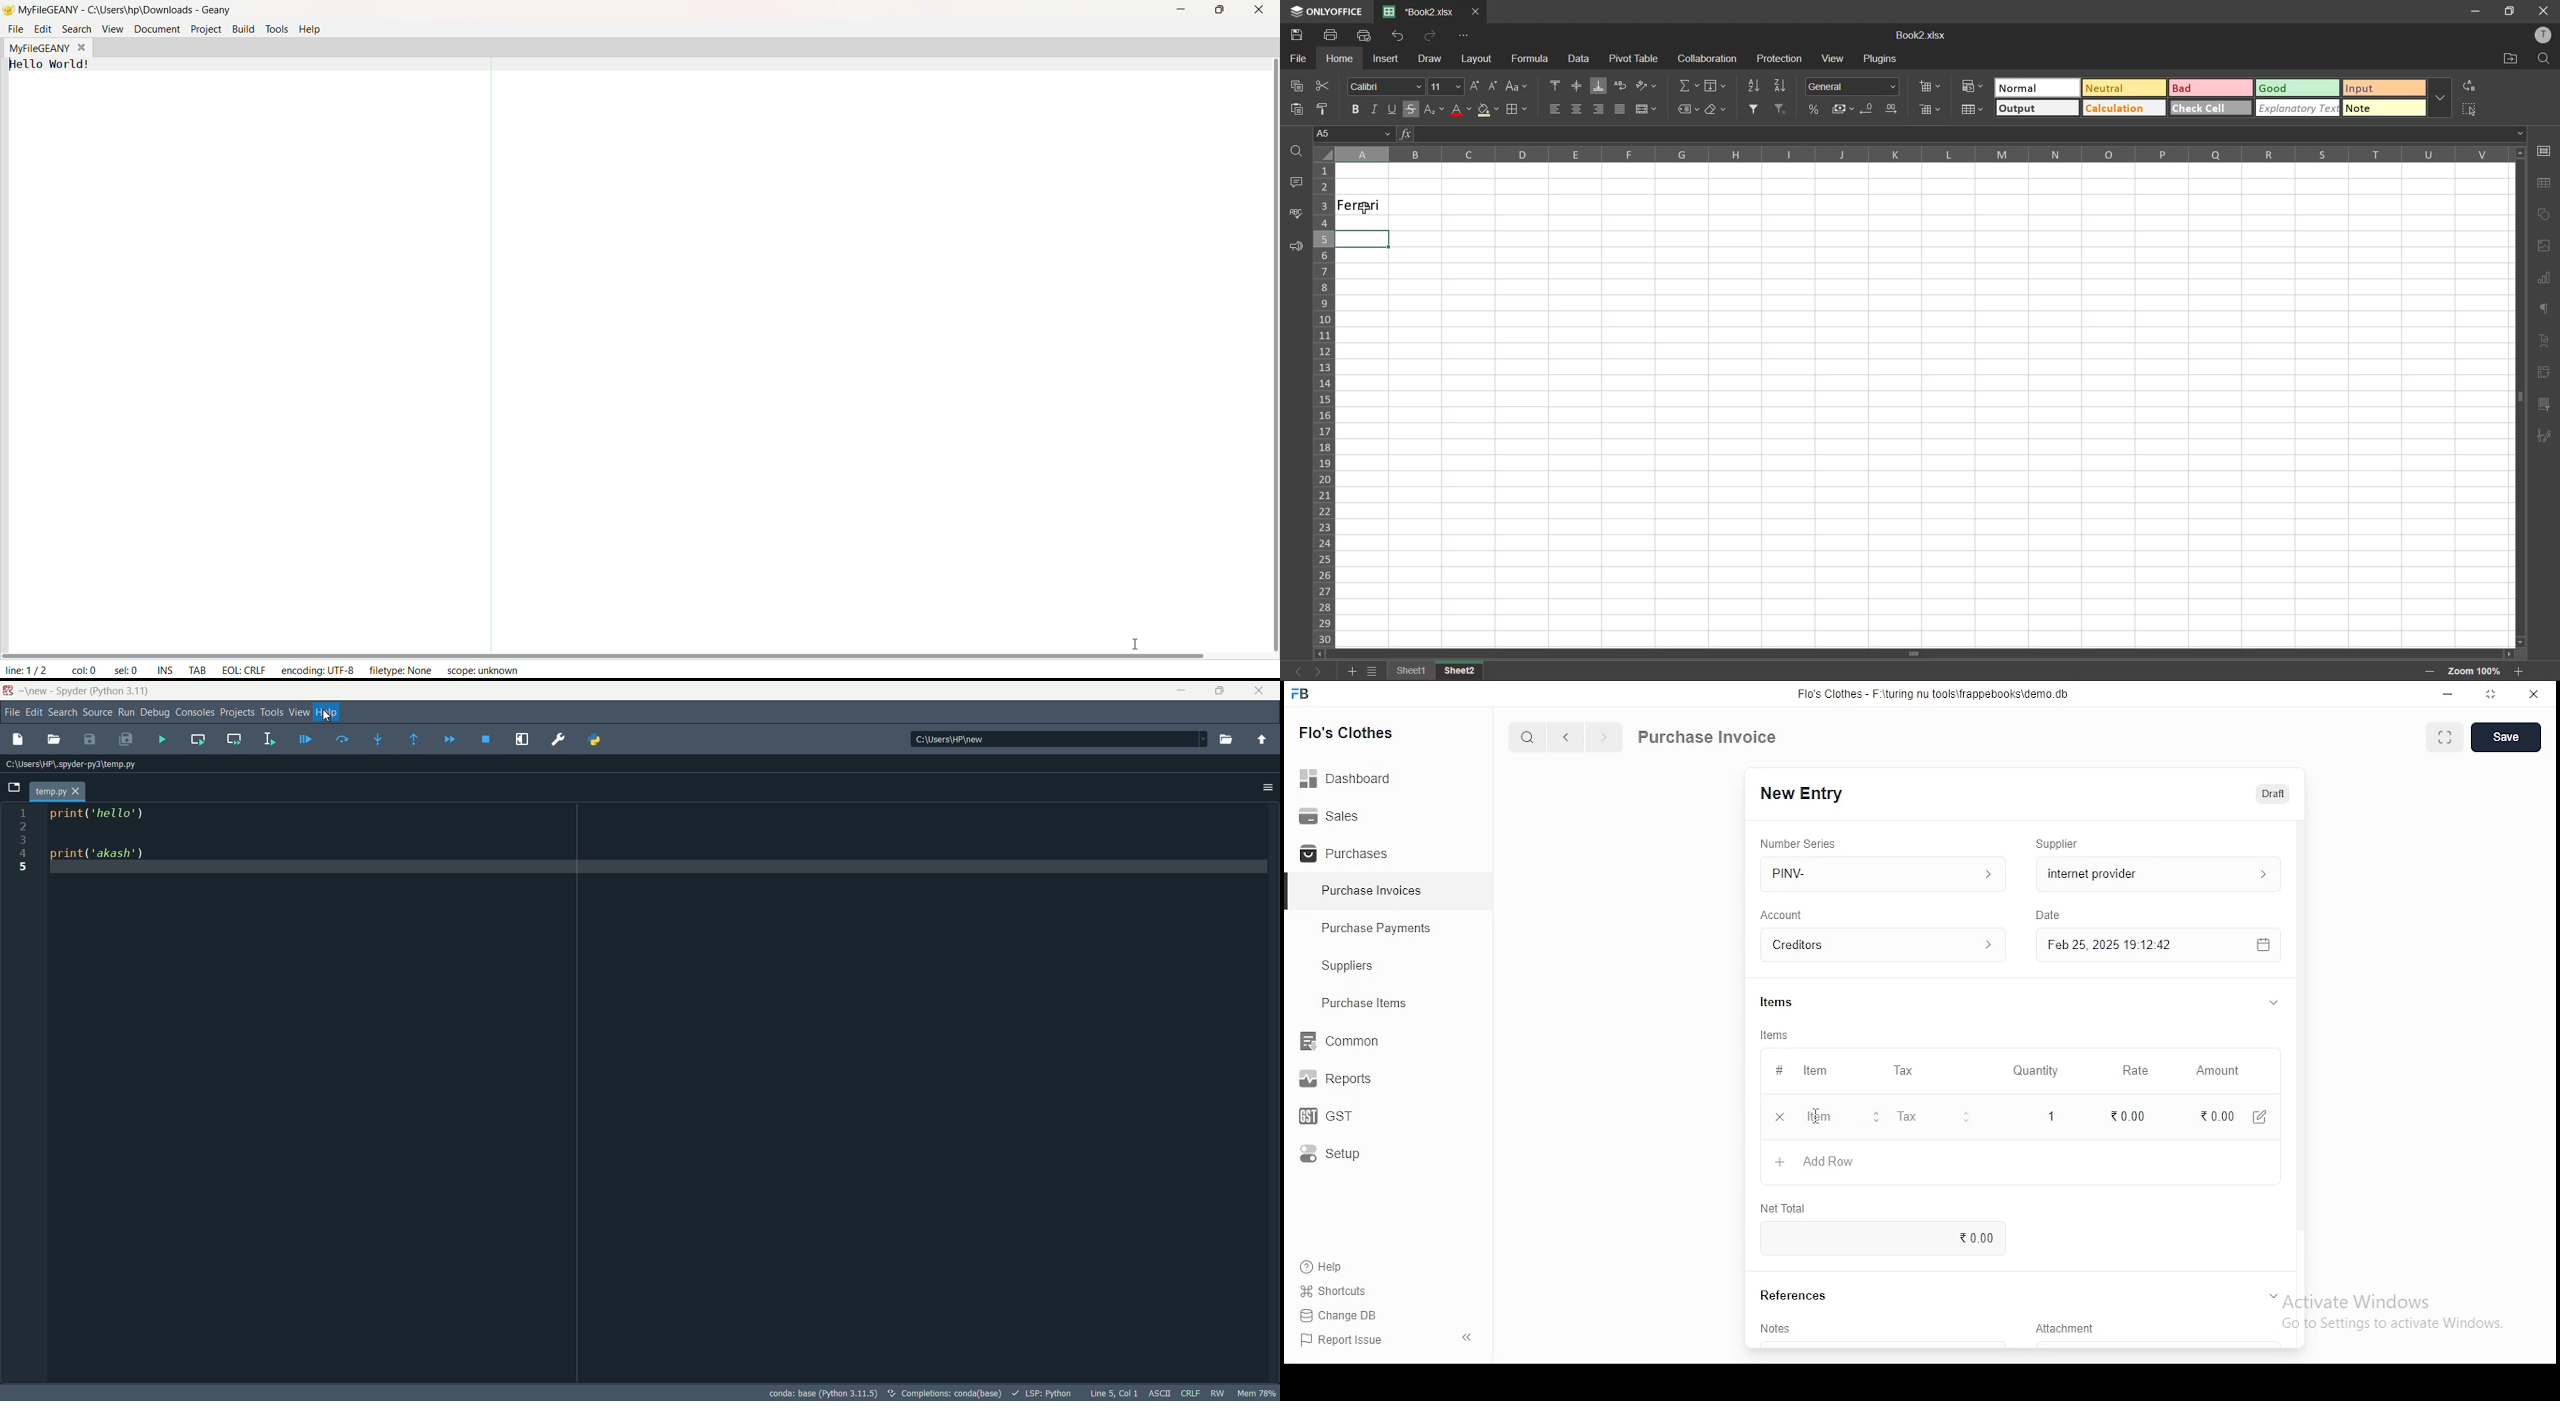 The image size is (2576, 1428). Describe the element at coordinates (1799, 843) in the screenshot. I see `number series` at that location.